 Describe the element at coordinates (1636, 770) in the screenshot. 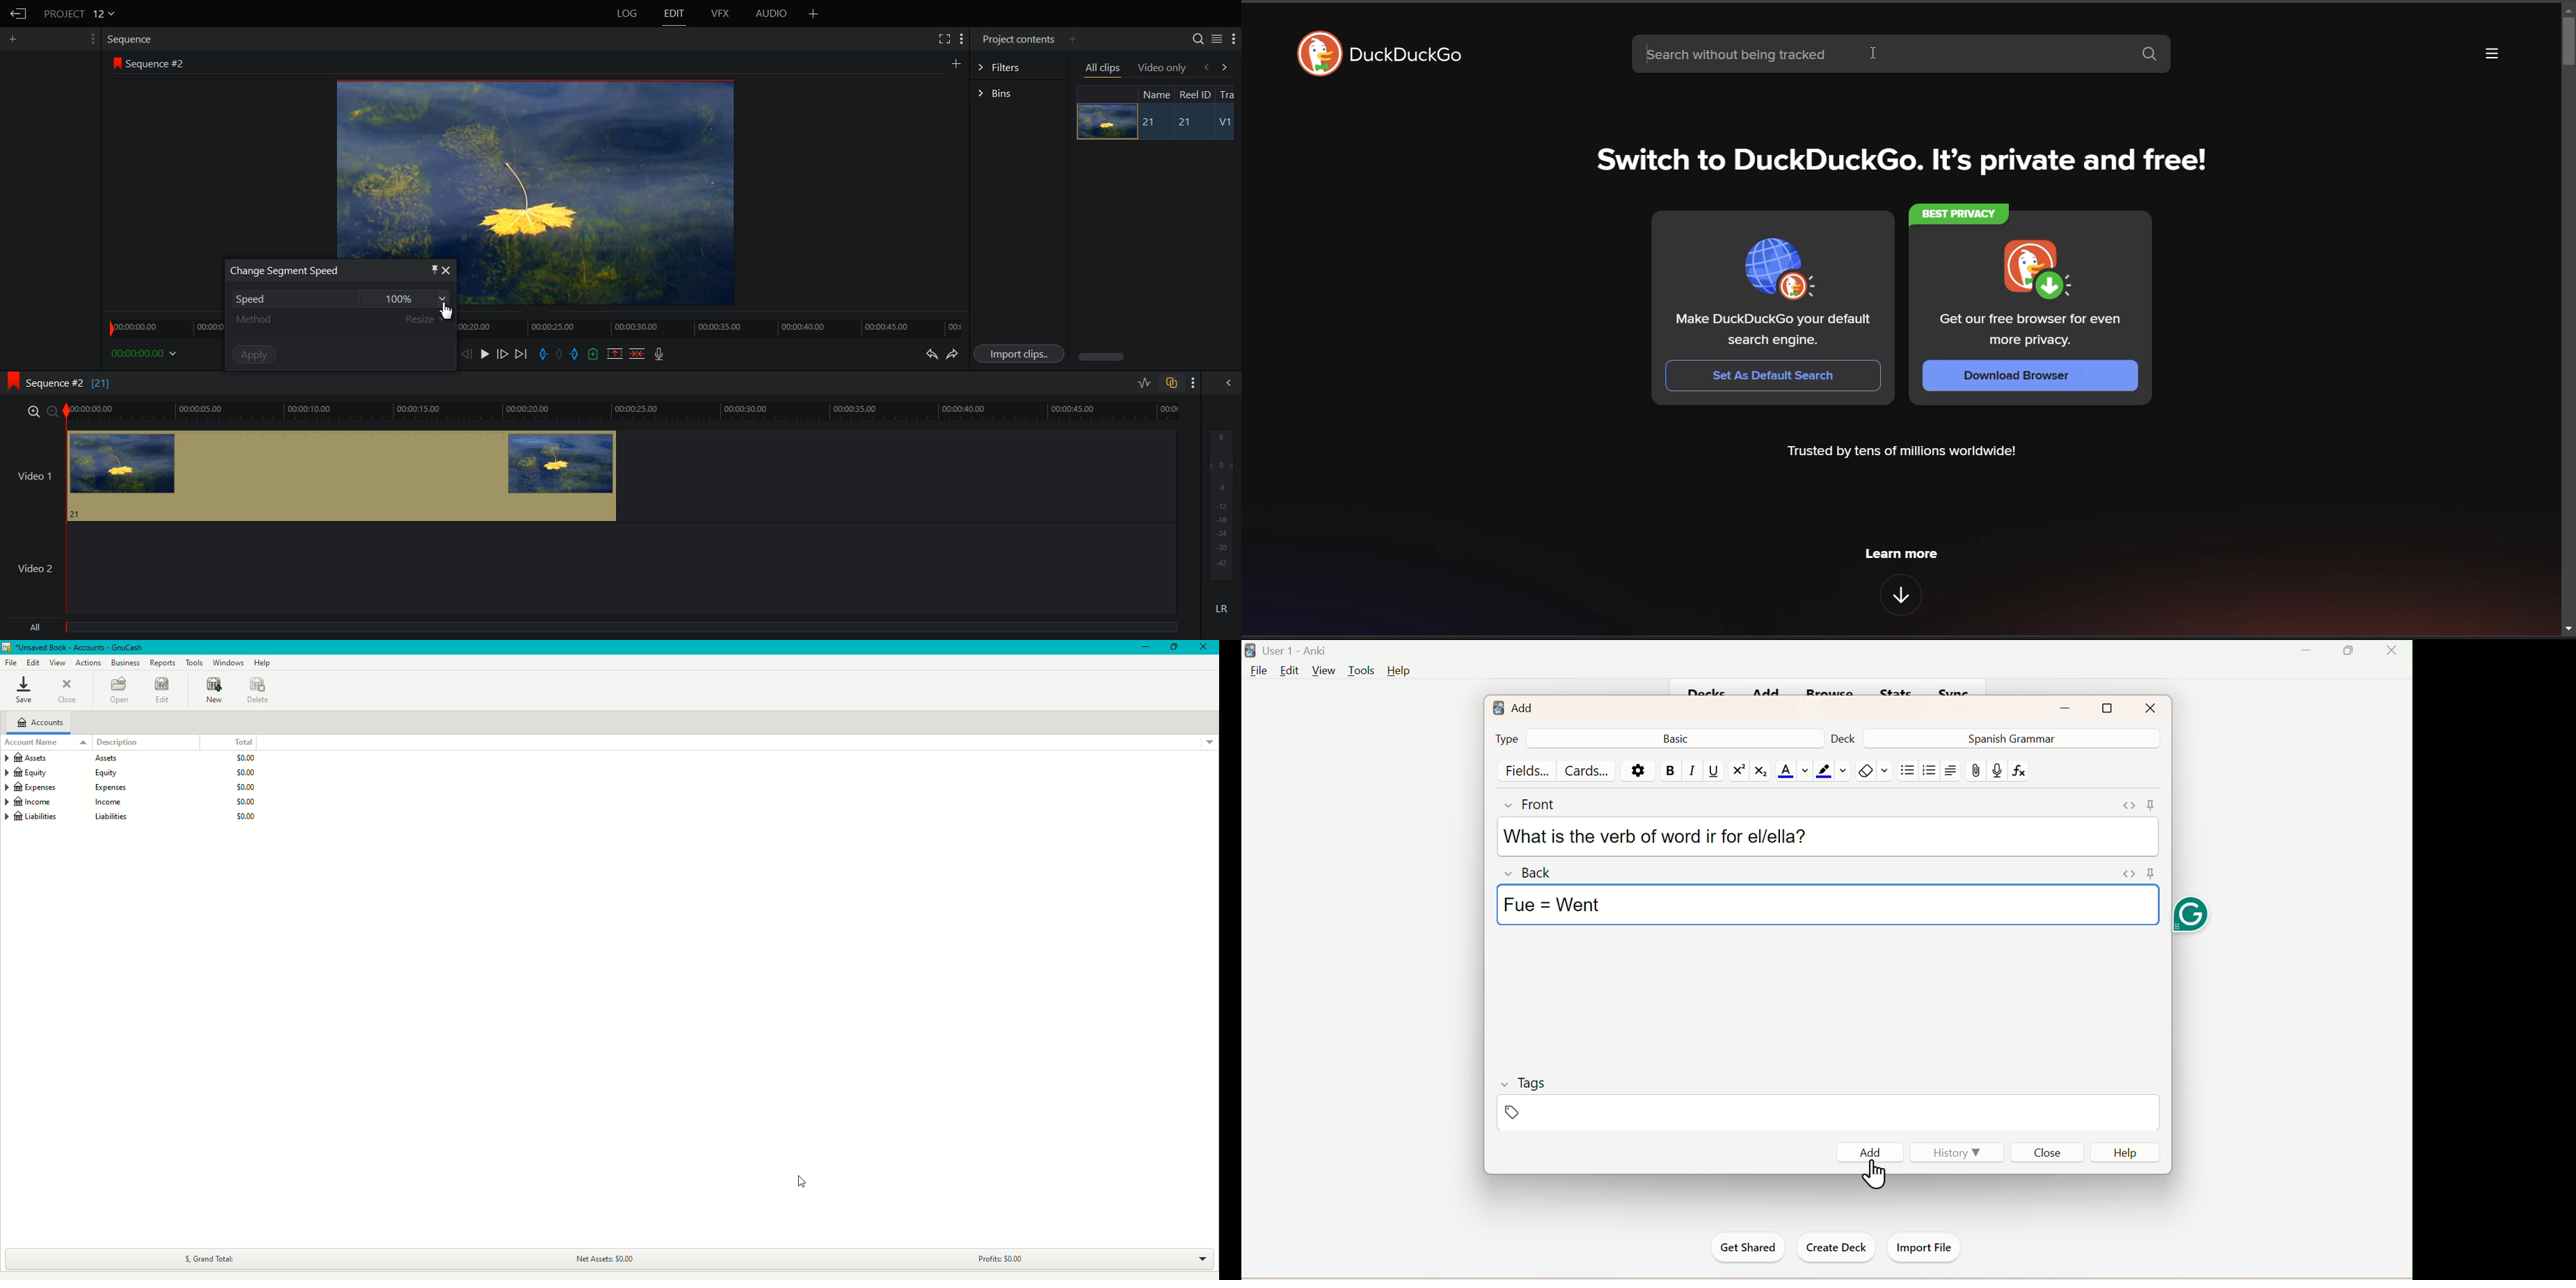

I see `Settings` at that location.